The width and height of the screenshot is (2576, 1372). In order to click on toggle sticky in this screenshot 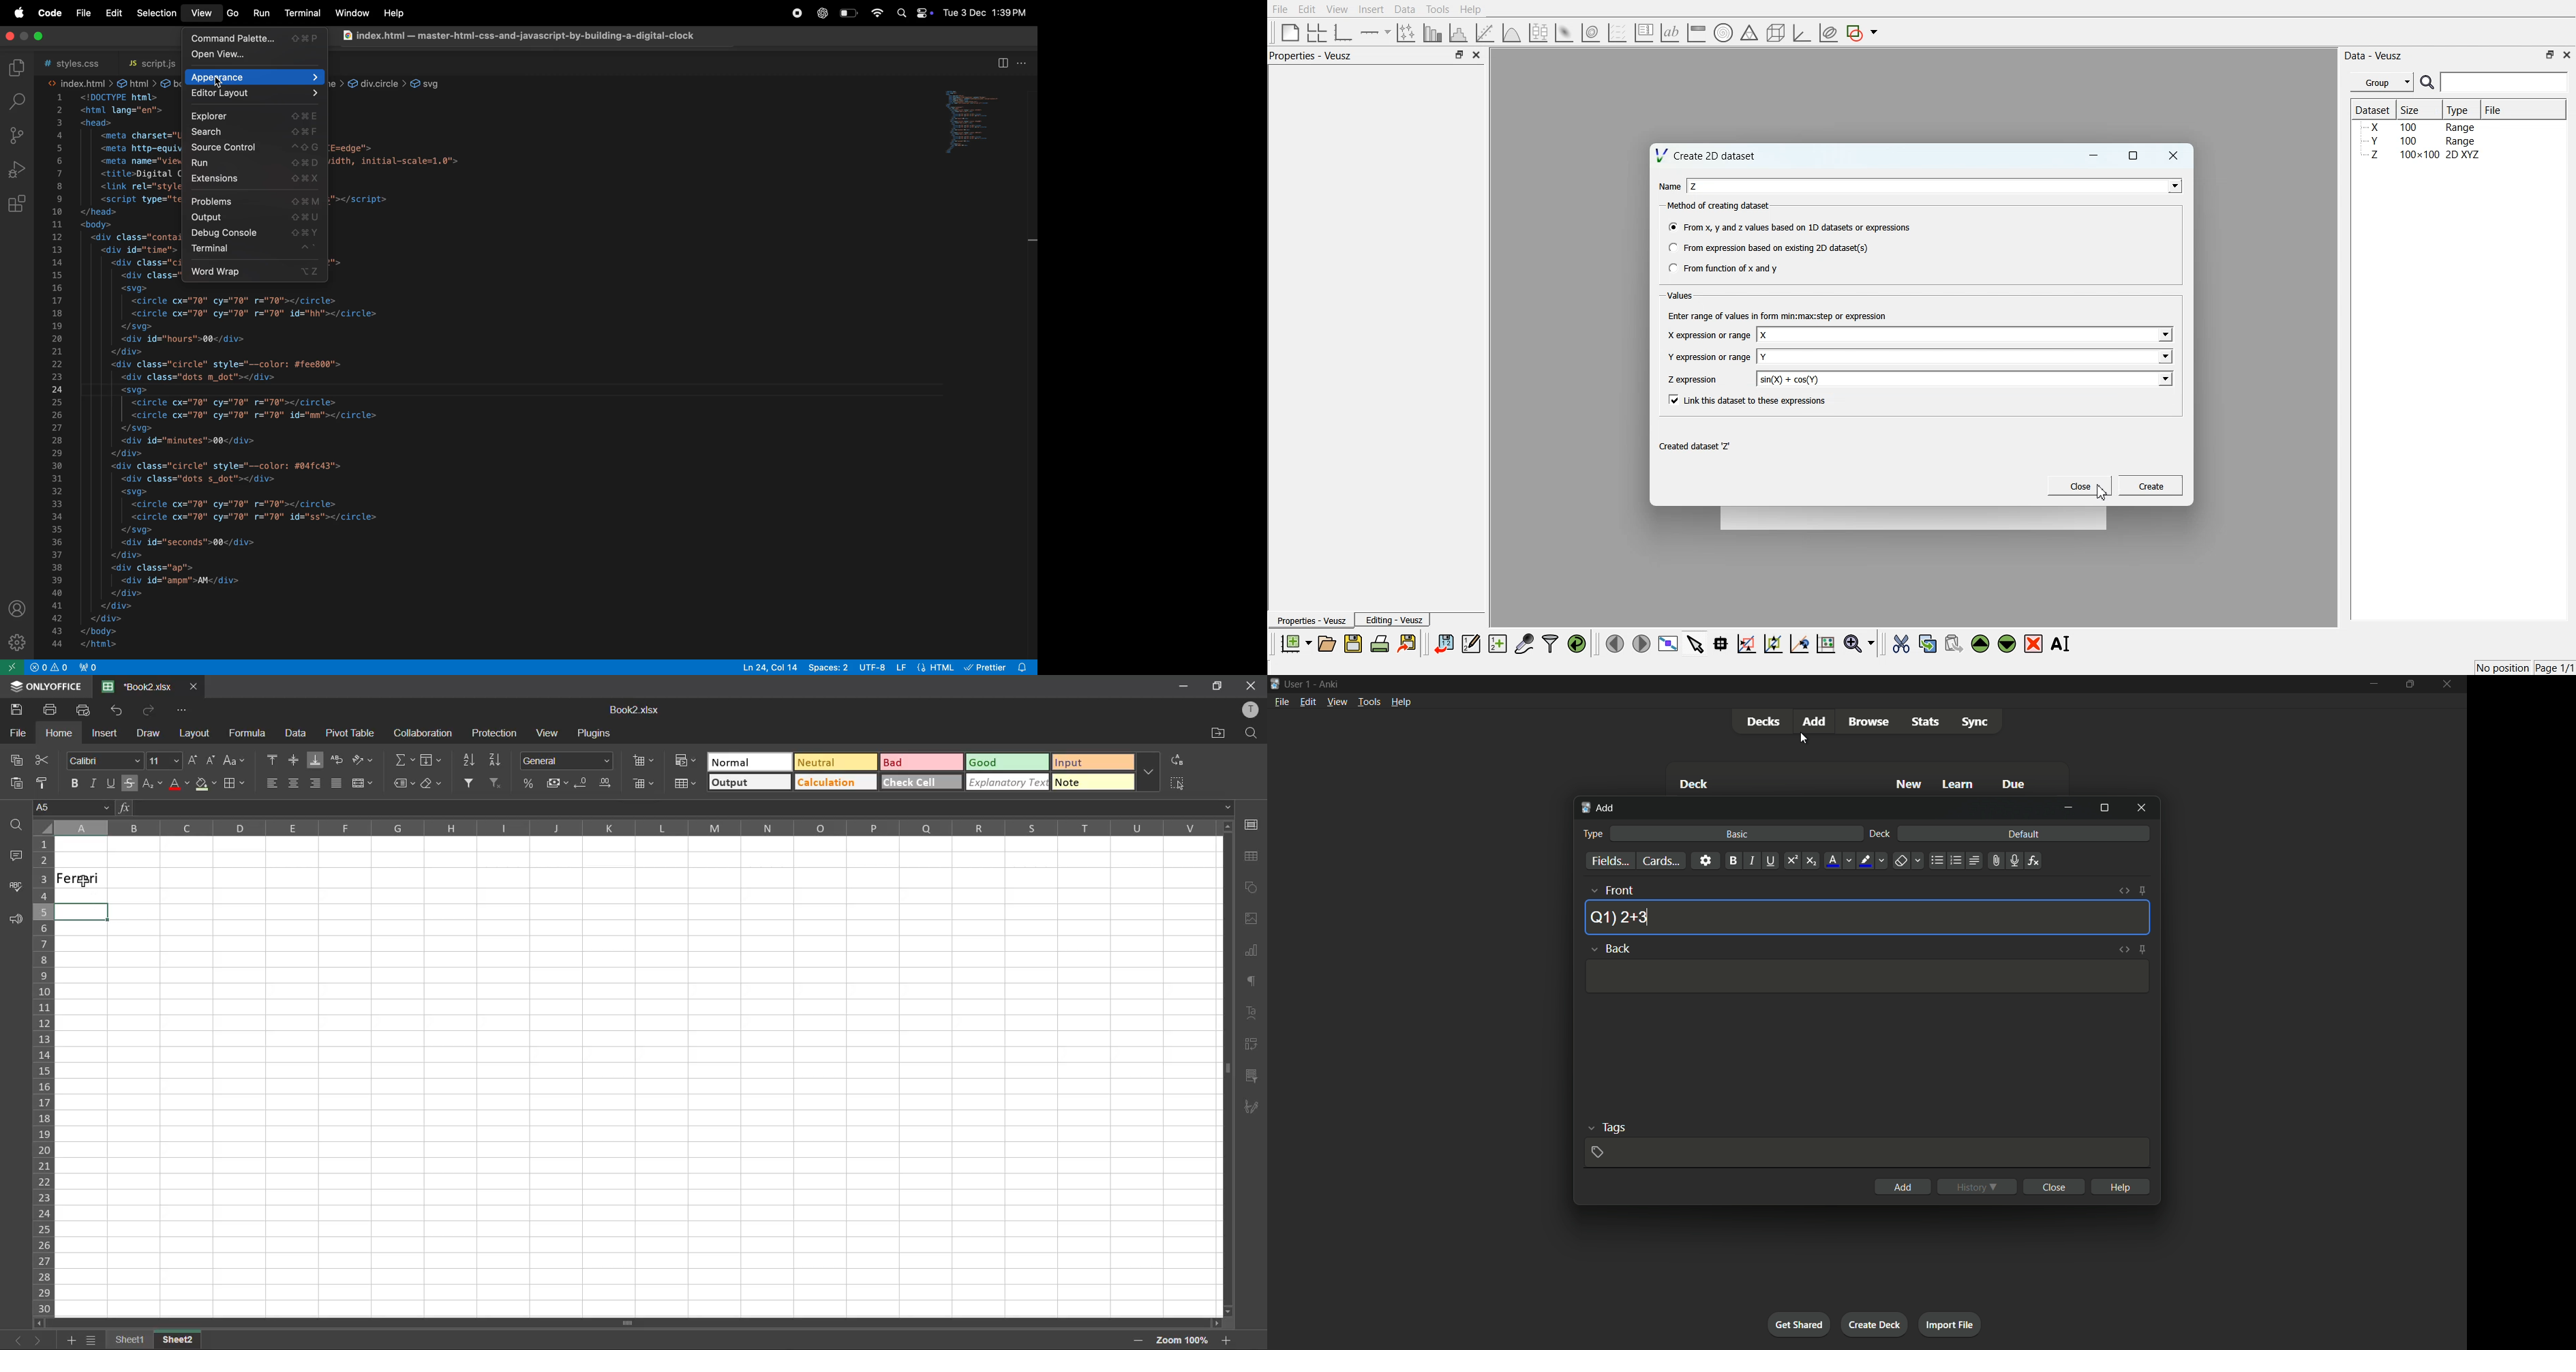, I will do `click(2143, 949)`.